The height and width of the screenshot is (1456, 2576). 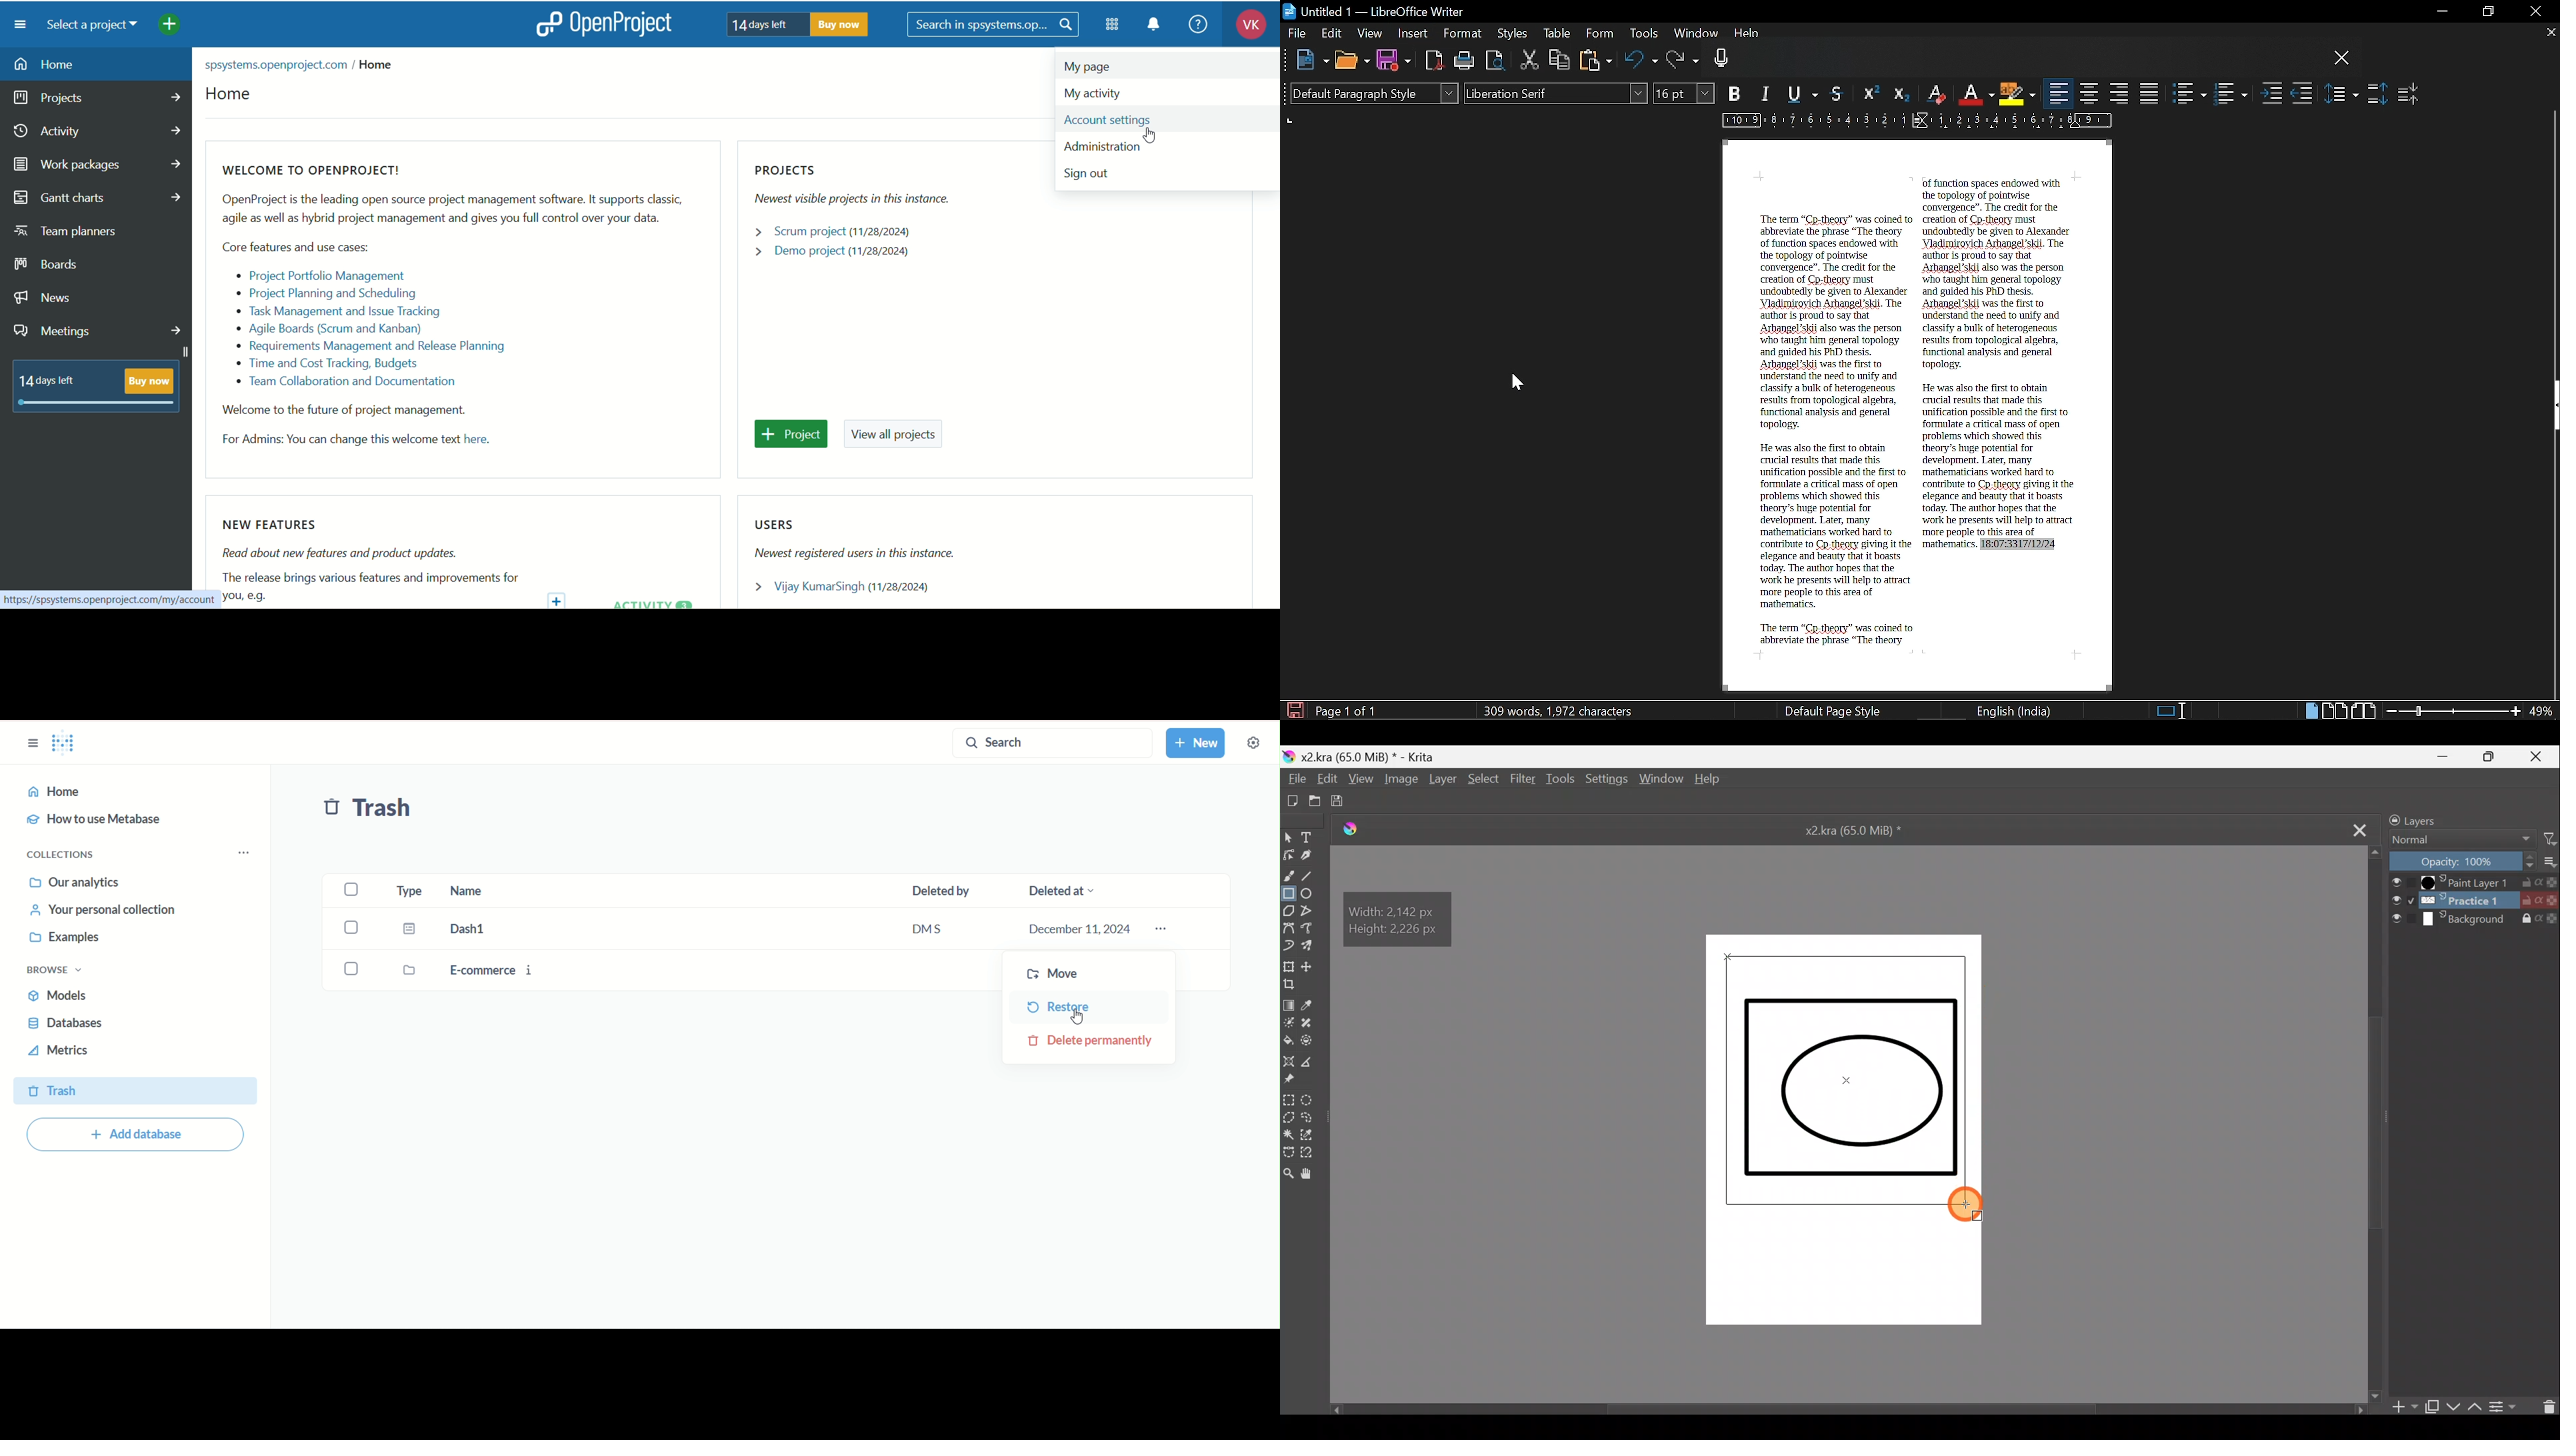 I want to click on strikethrough, so click(x=1839, y=93).